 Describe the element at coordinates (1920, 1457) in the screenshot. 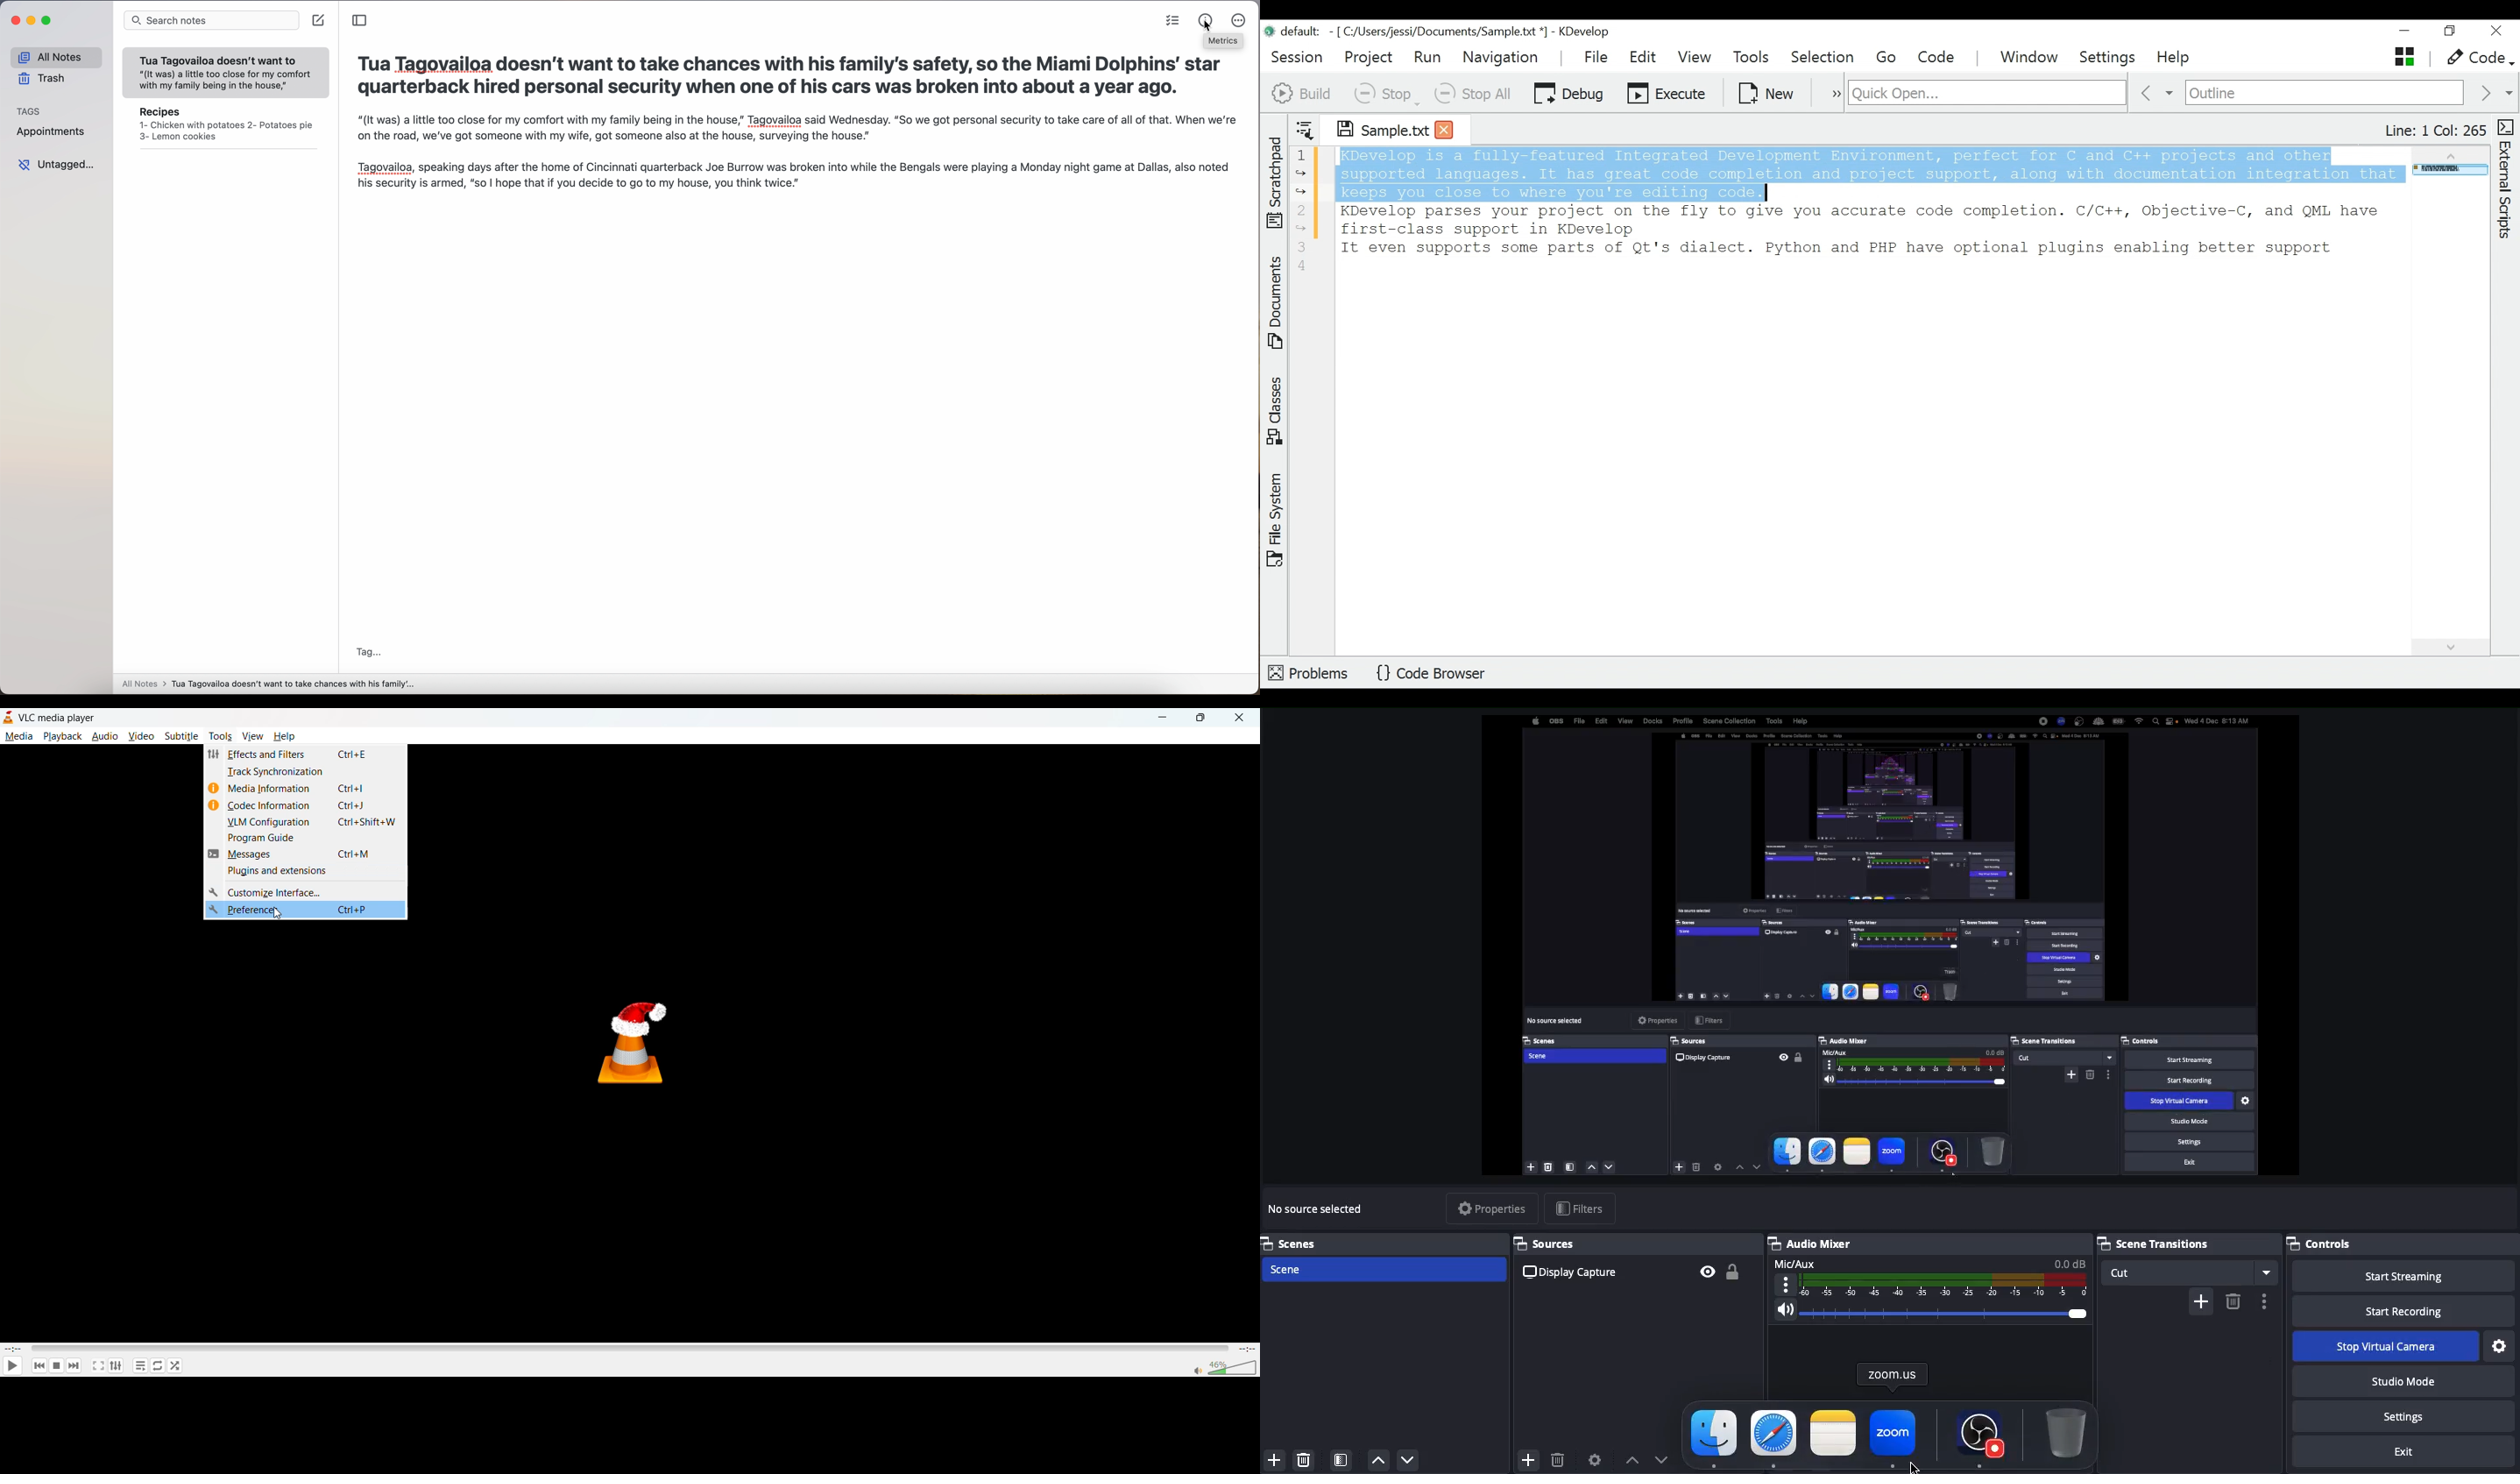

I see `cursor` at that location.